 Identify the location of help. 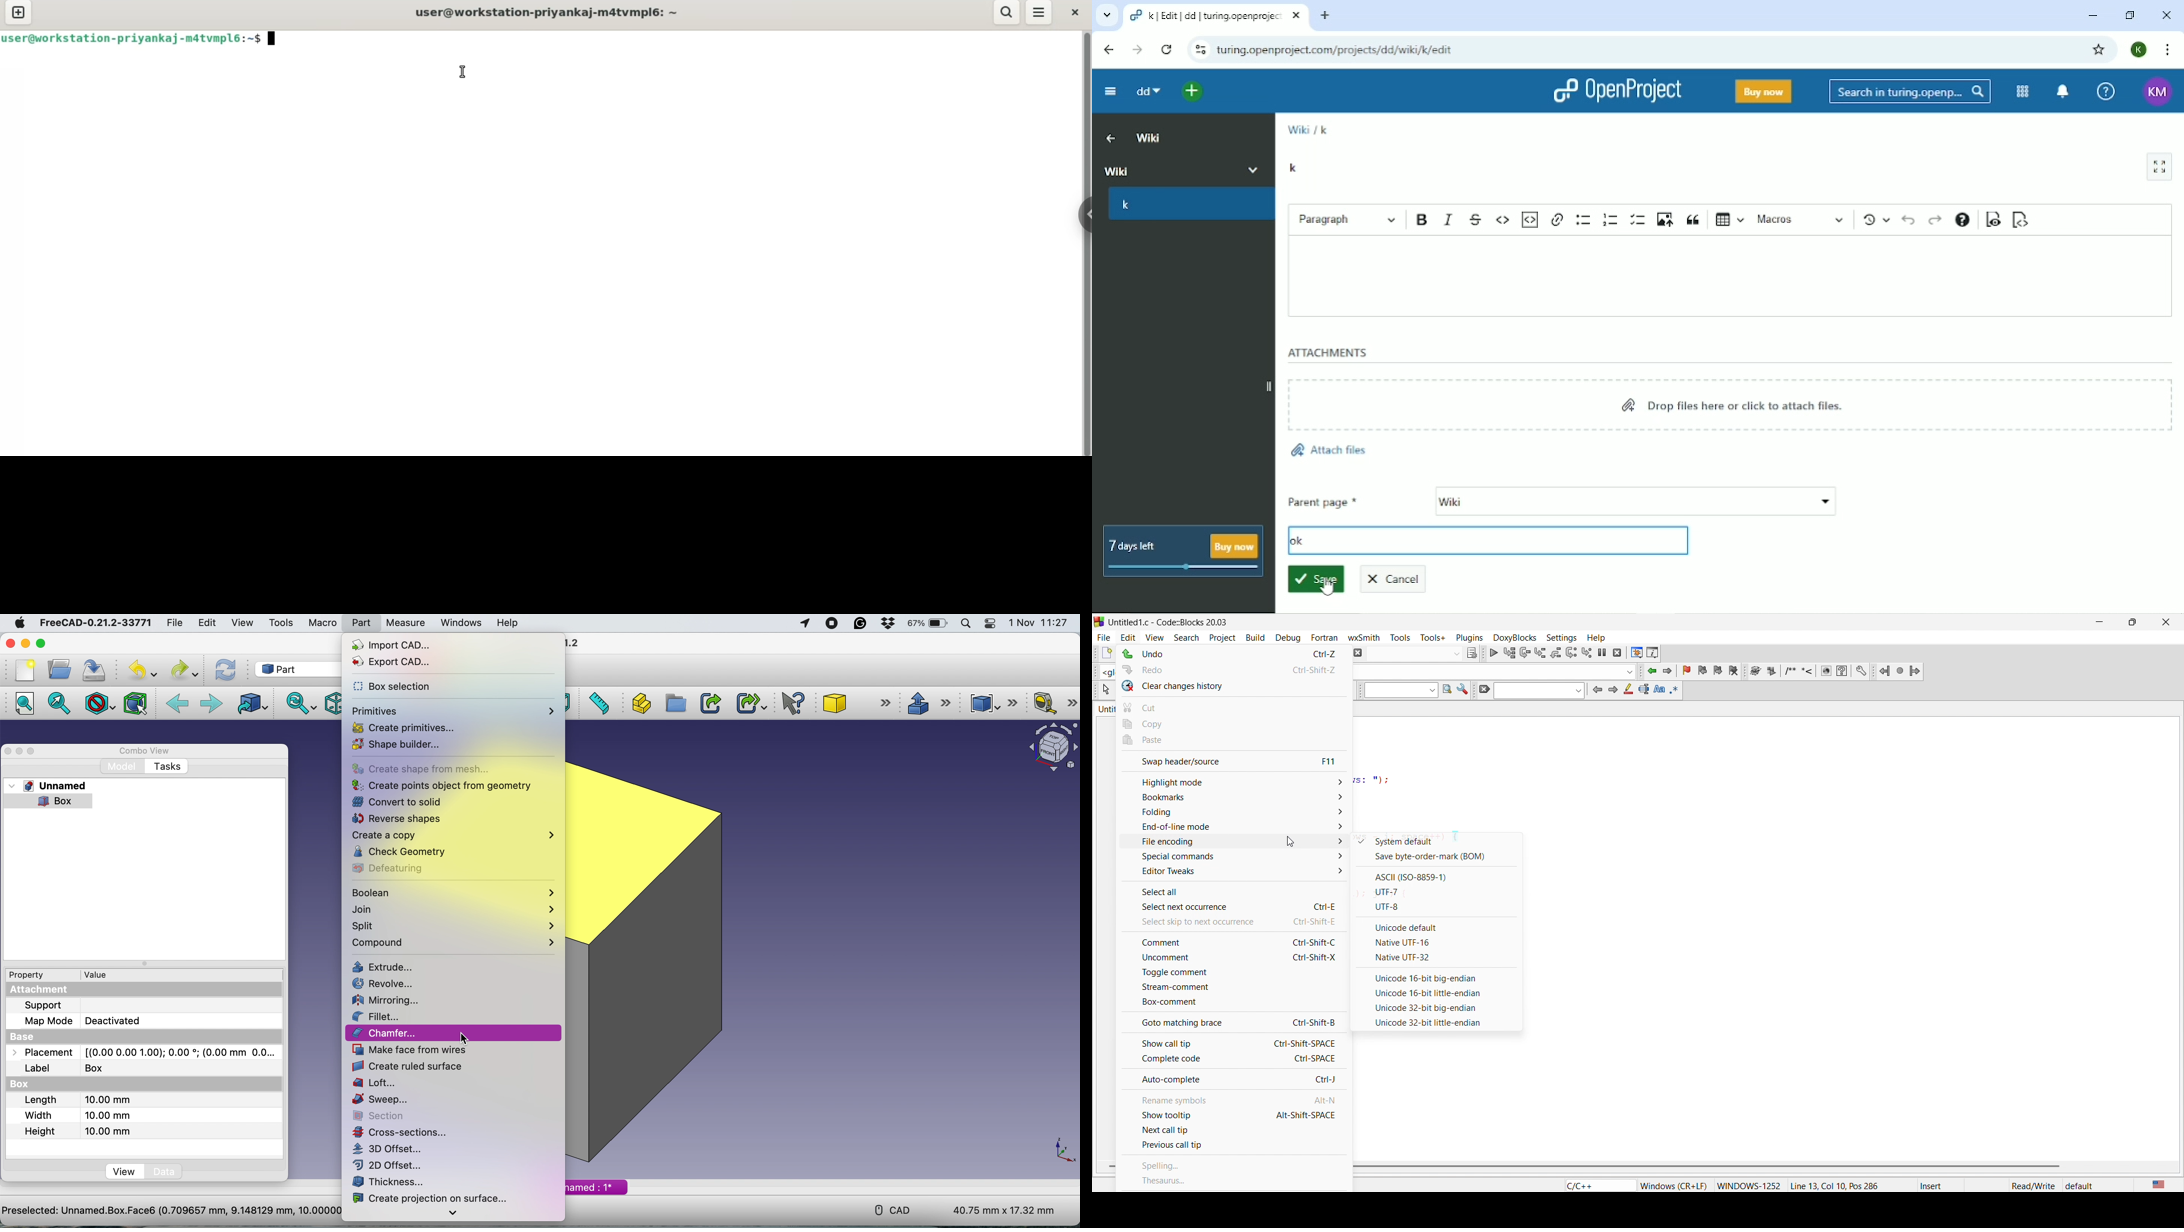
(1841, 671).